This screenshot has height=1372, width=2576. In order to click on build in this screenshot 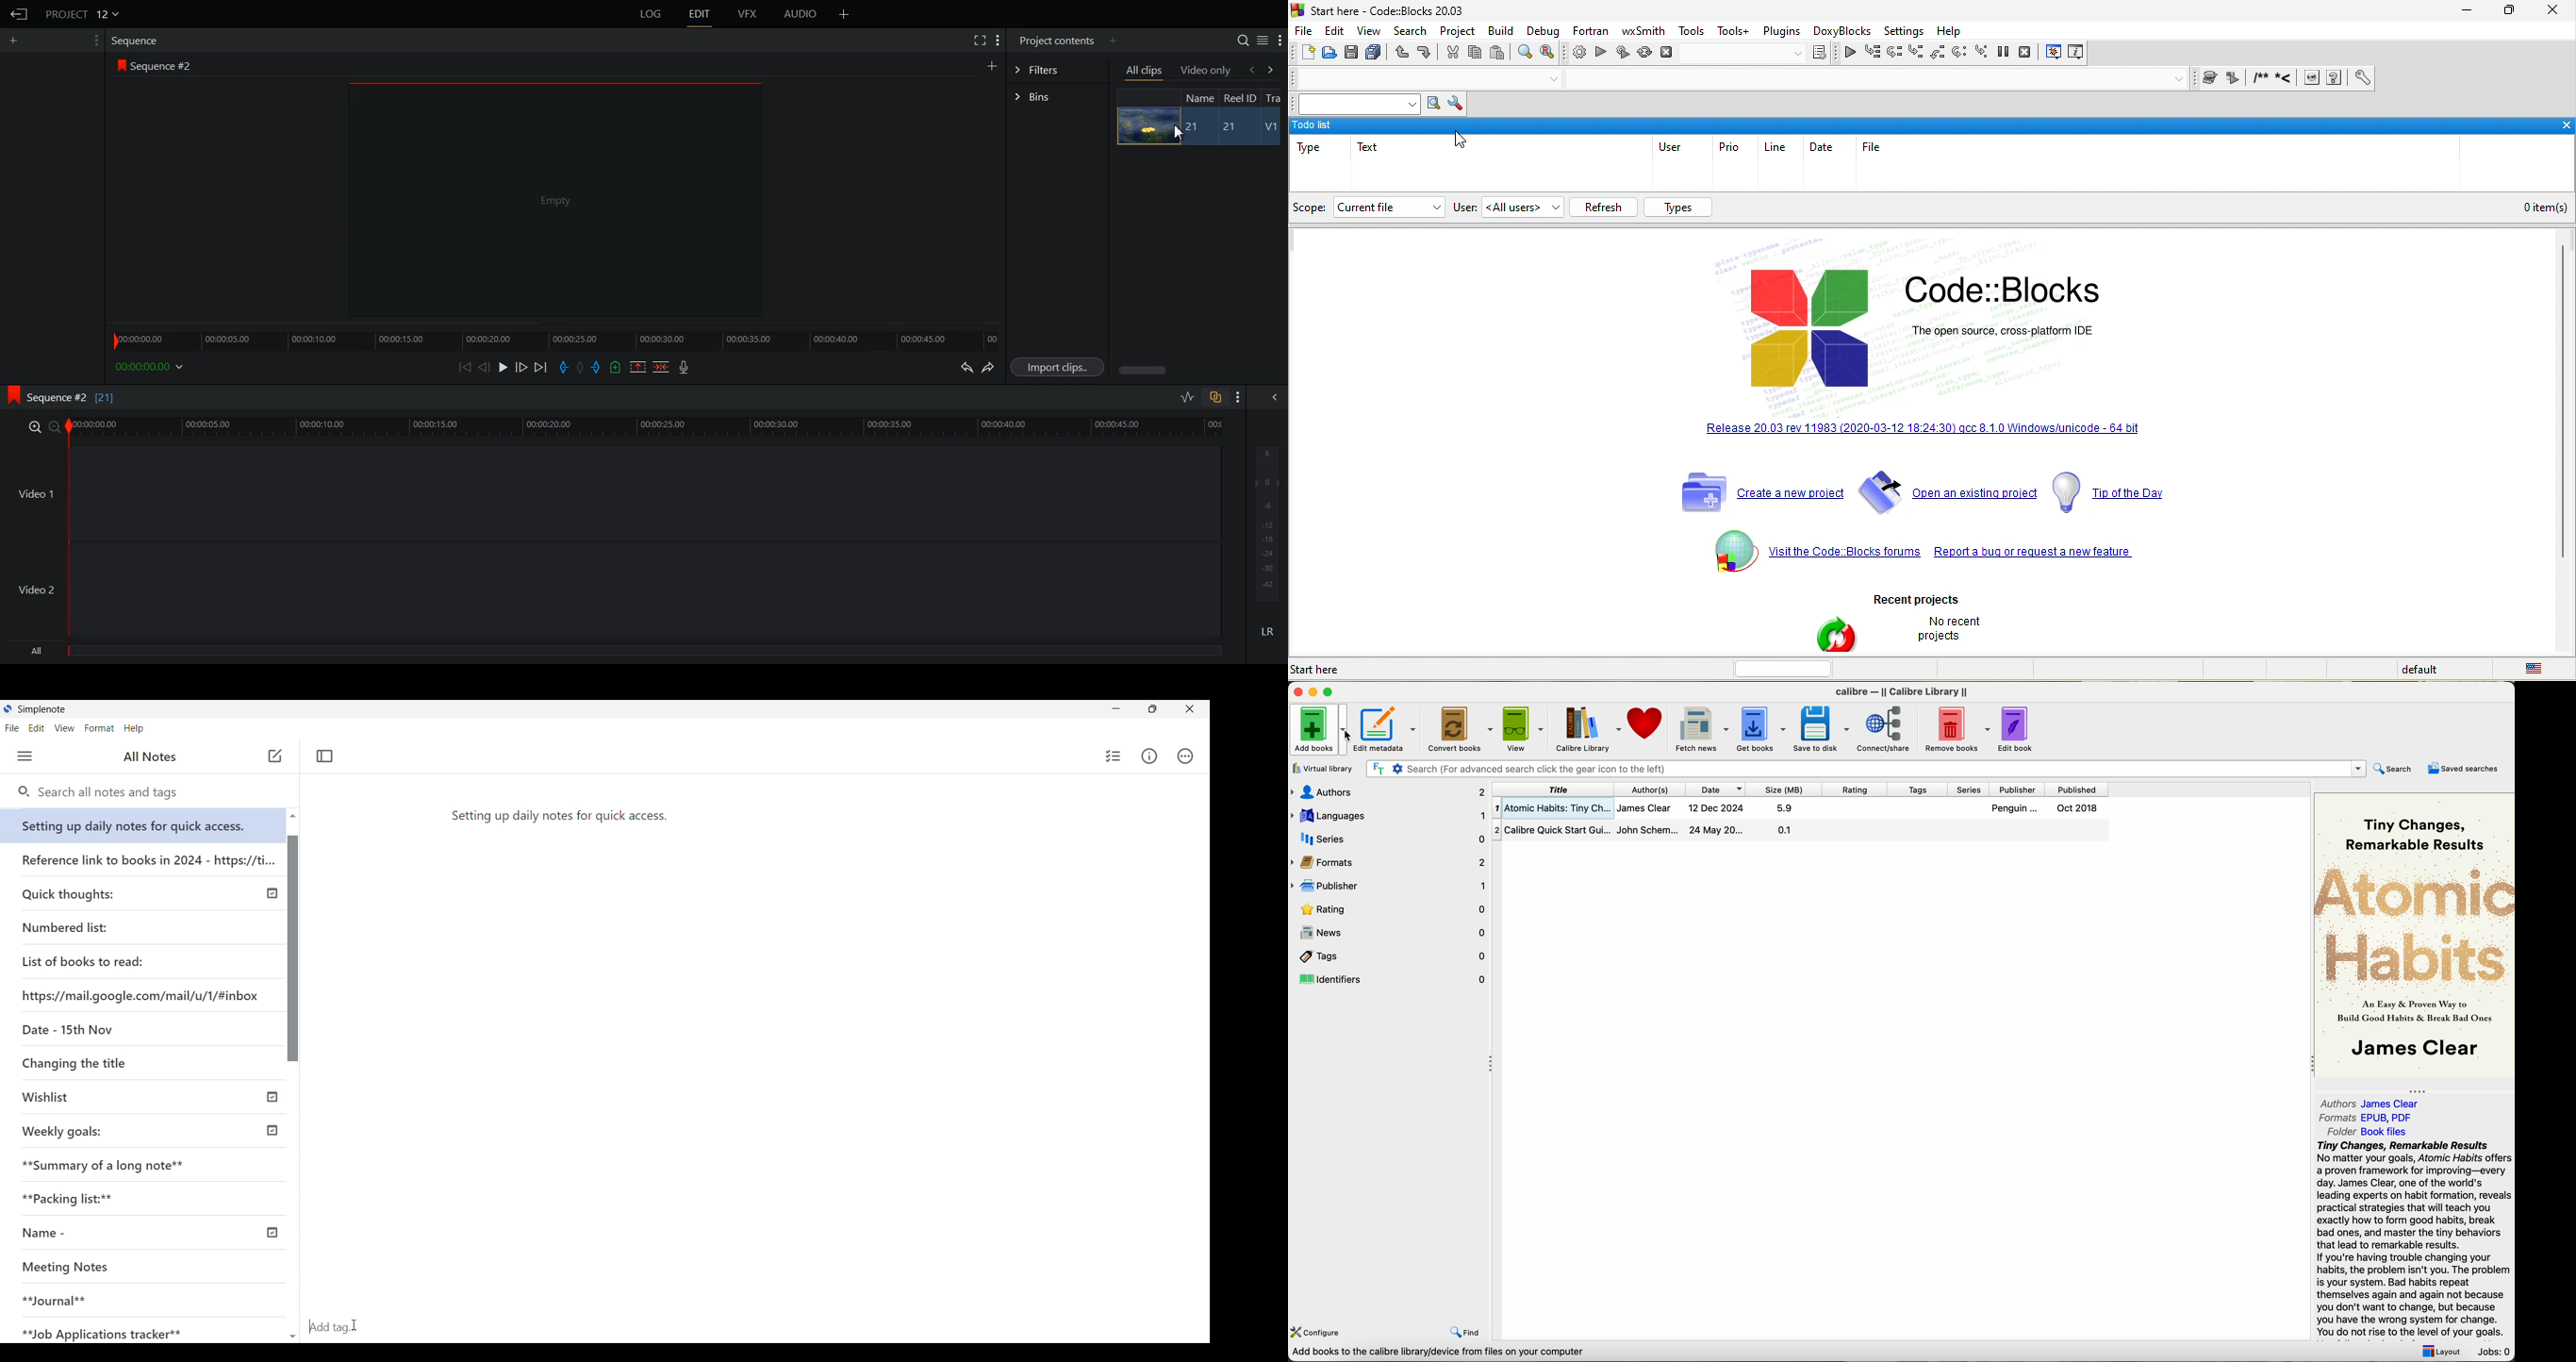, I will do `click(1503, 33)`.